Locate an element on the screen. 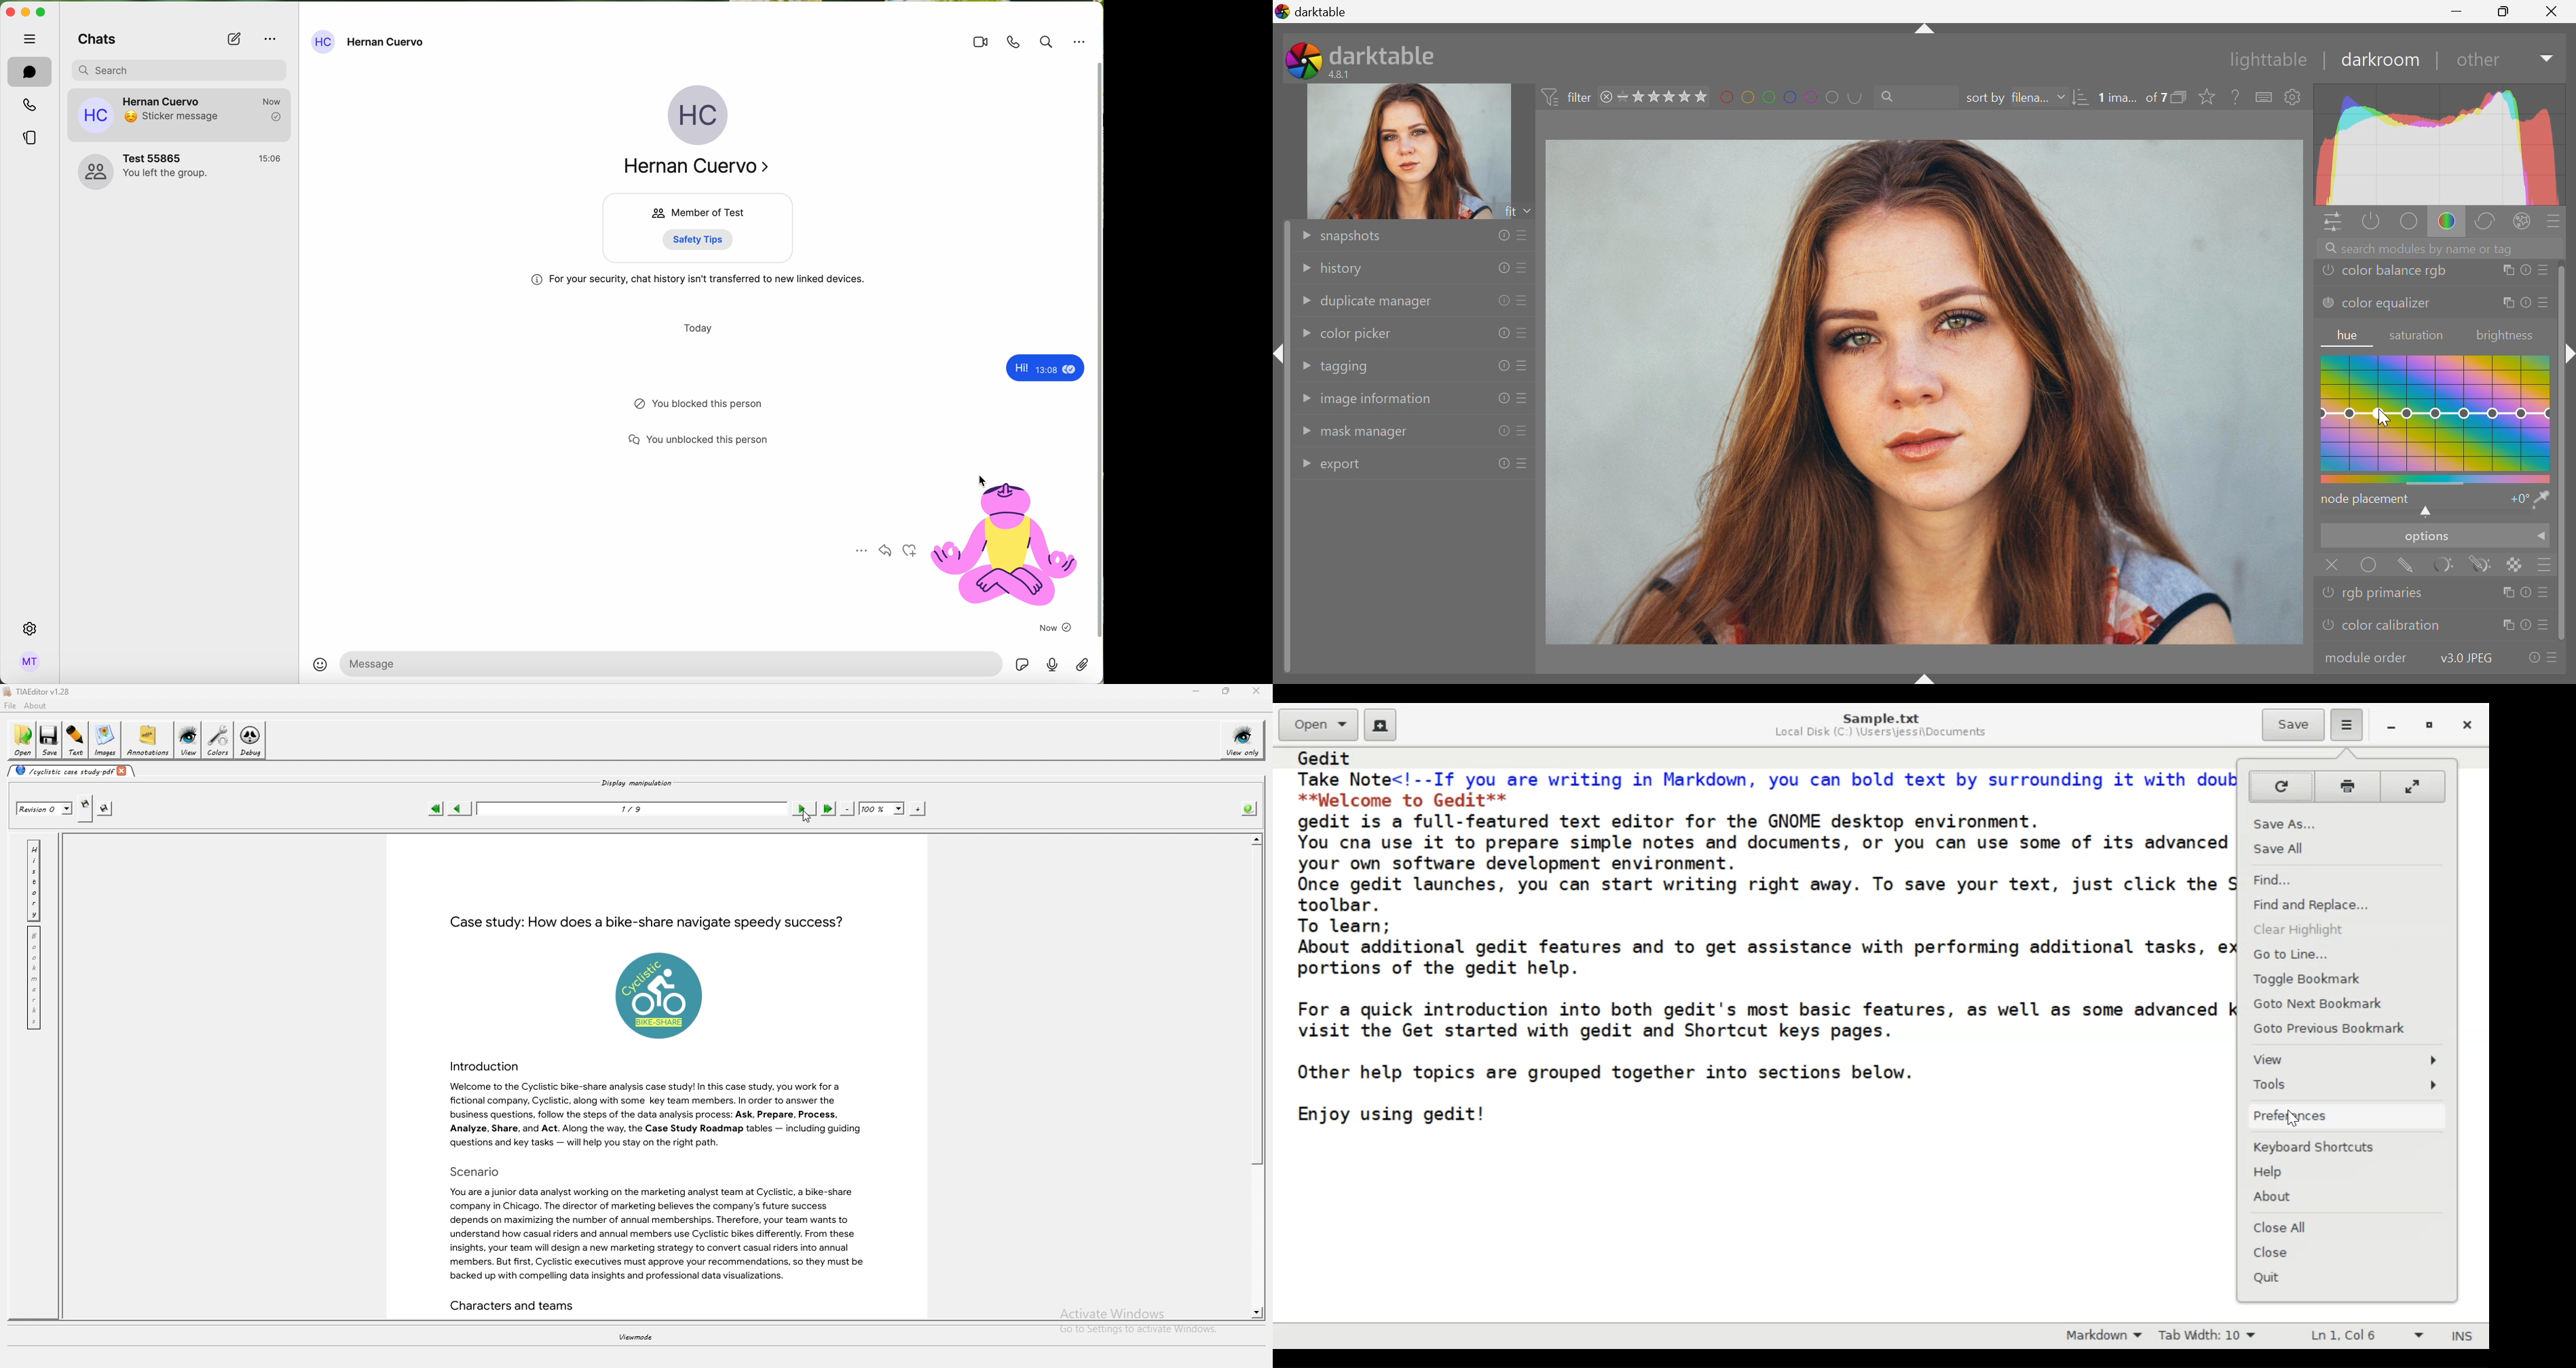 The height and width of the screenshot is (1372, 2576). hue is located at coordinates (2436, 417).